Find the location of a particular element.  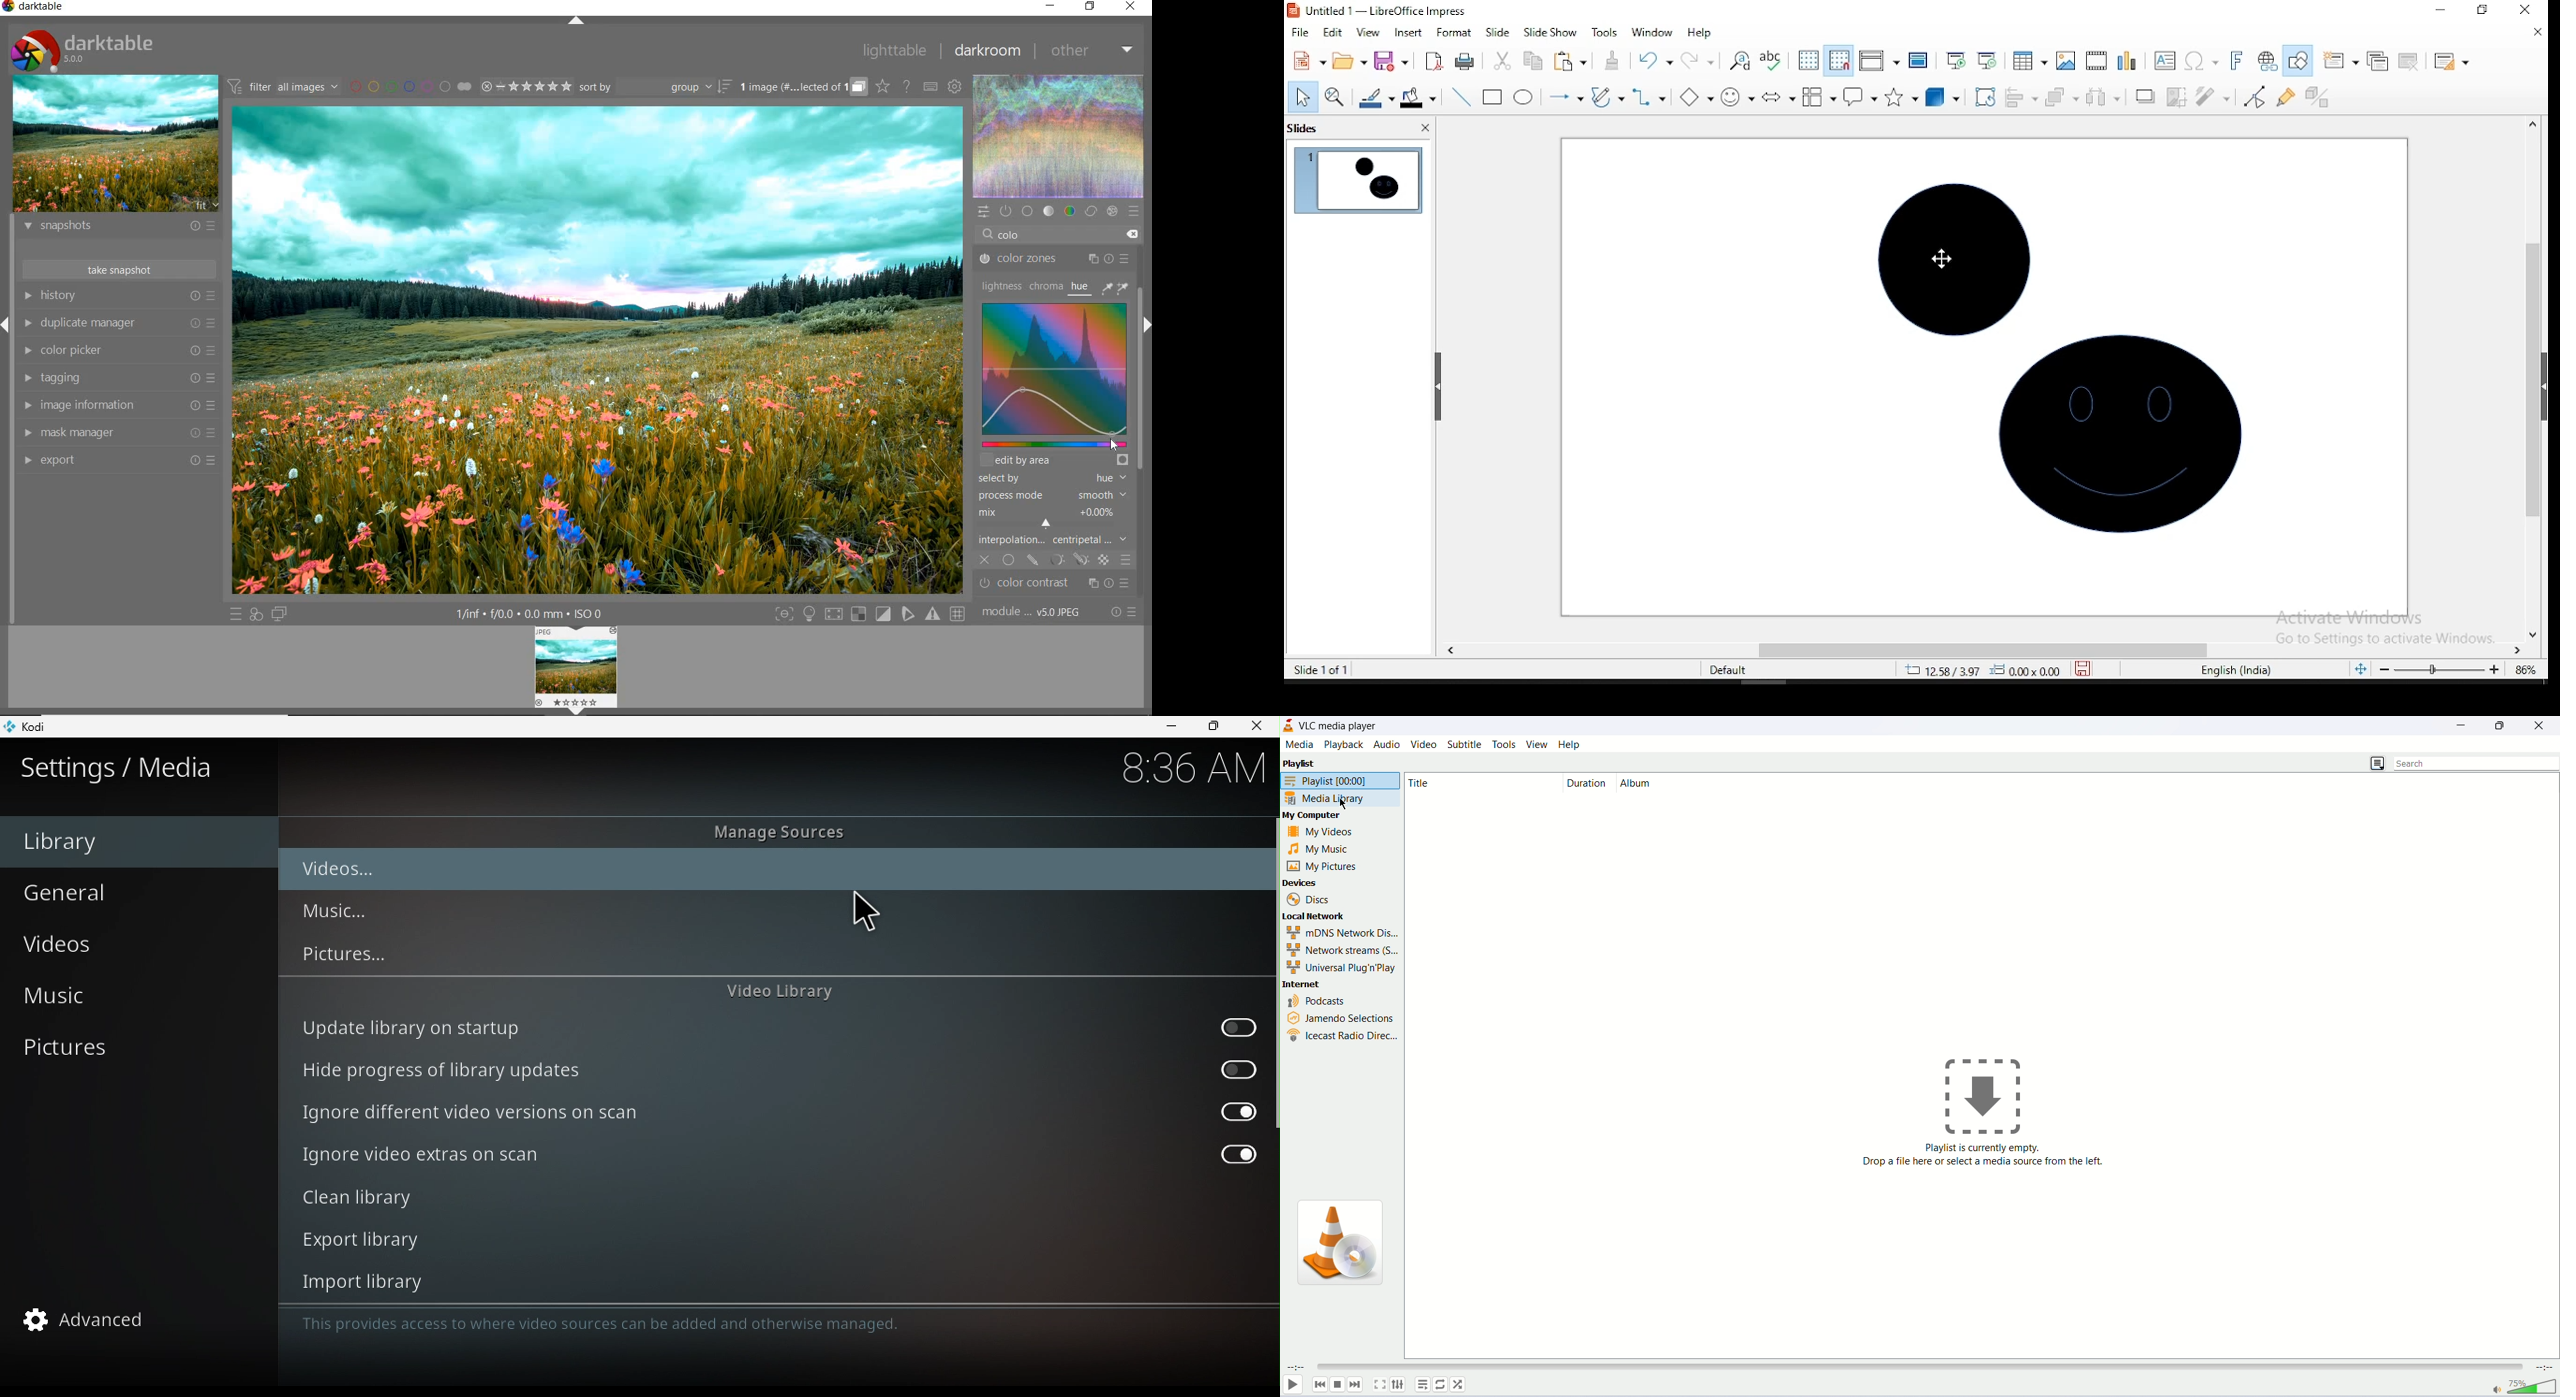

devices is located at coordinates (1327, 882).